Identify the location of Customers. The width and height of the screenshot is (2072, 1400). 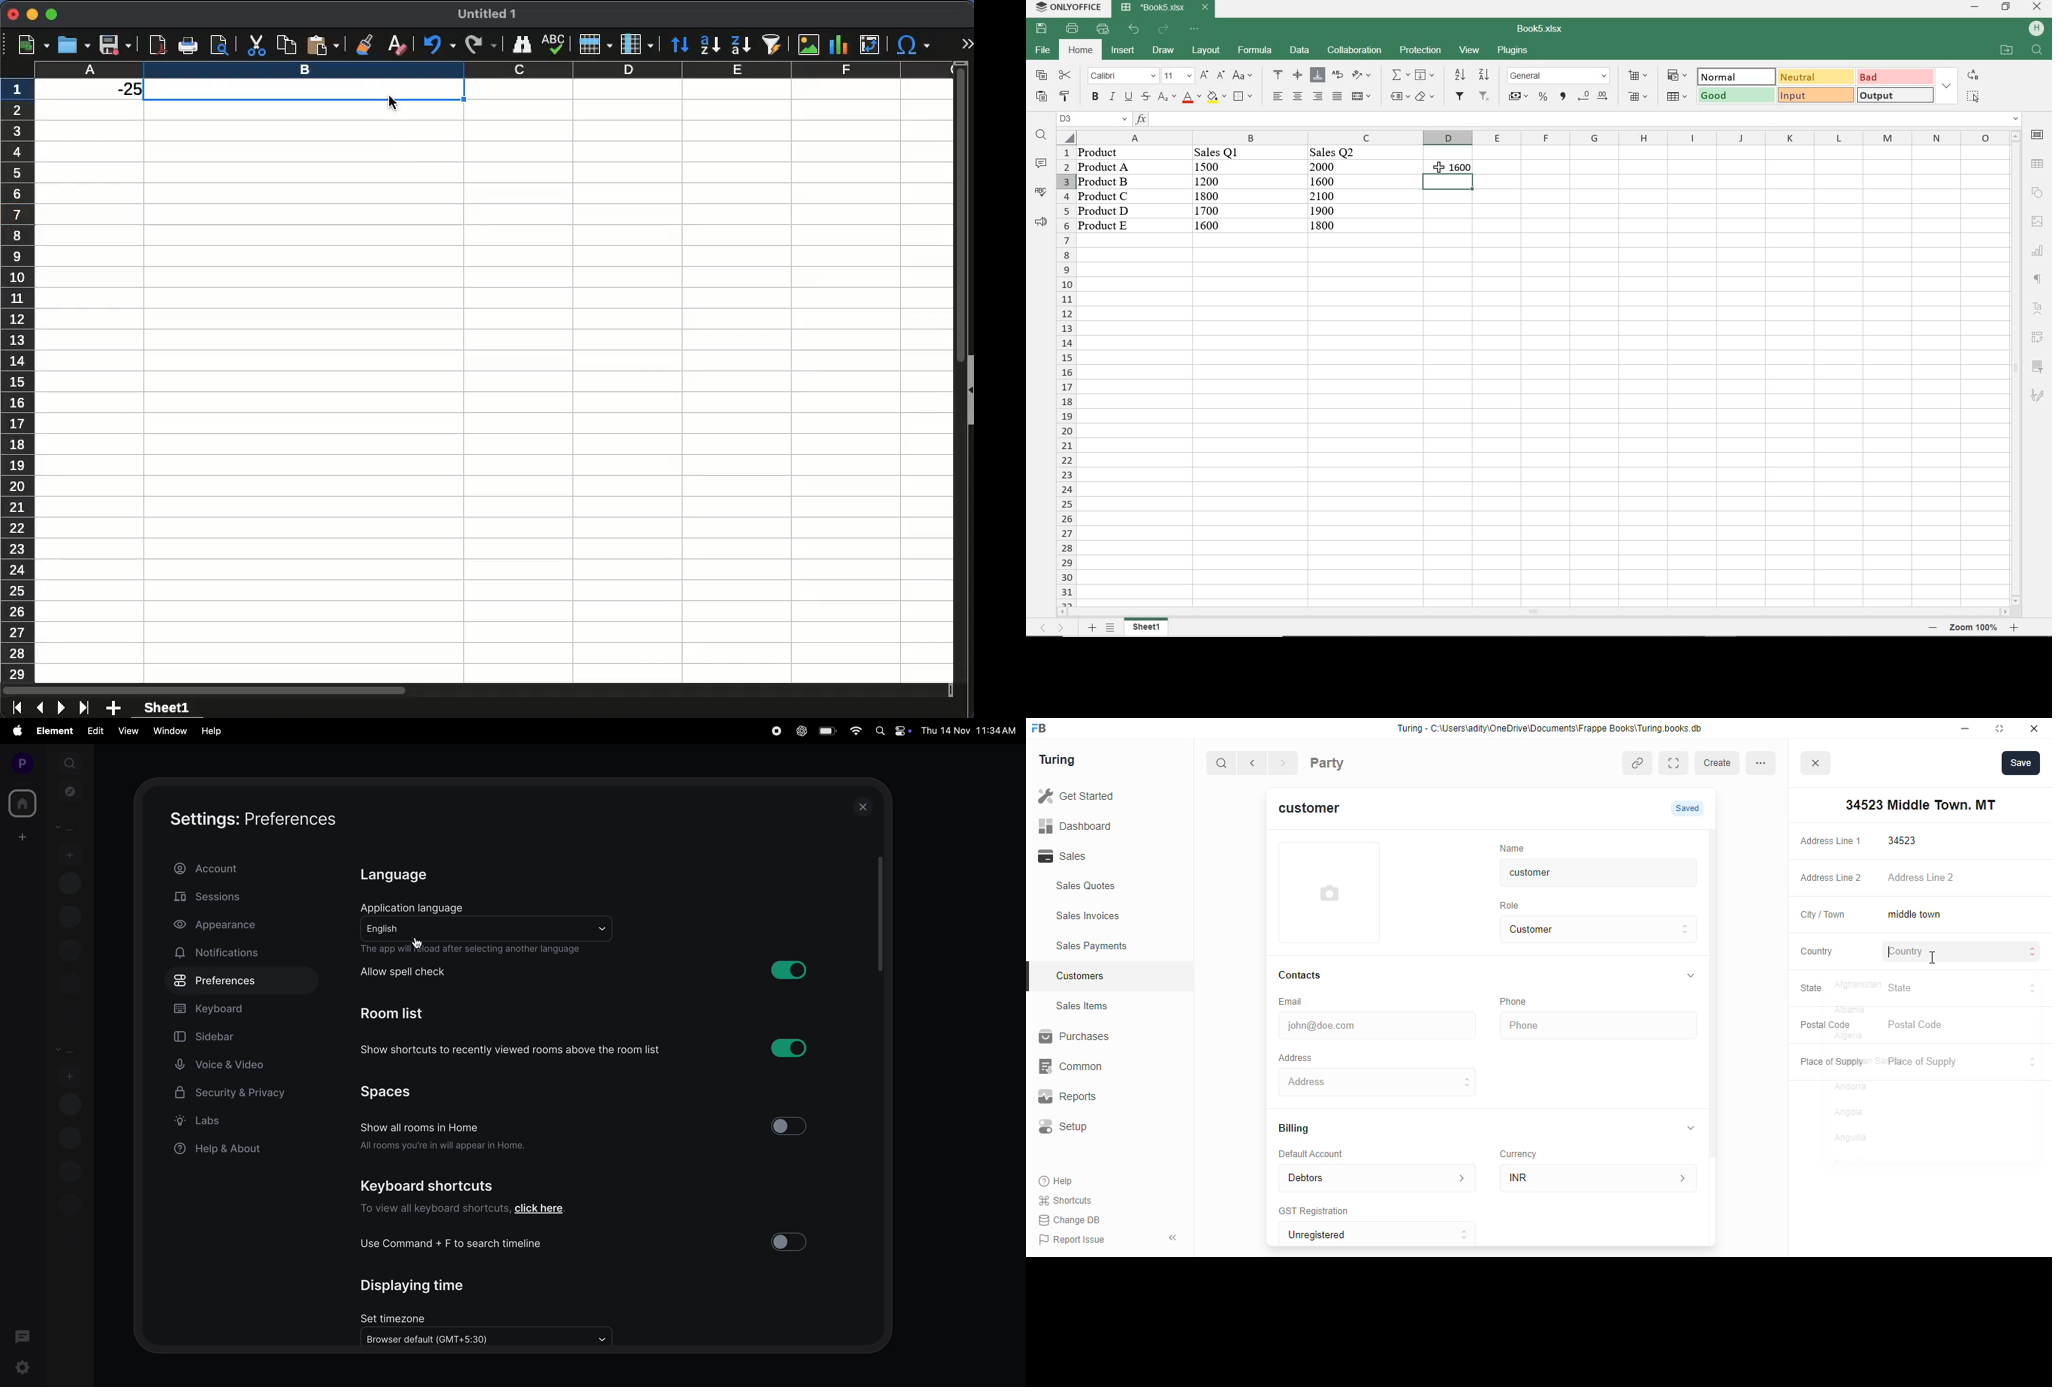
(1118, 974).